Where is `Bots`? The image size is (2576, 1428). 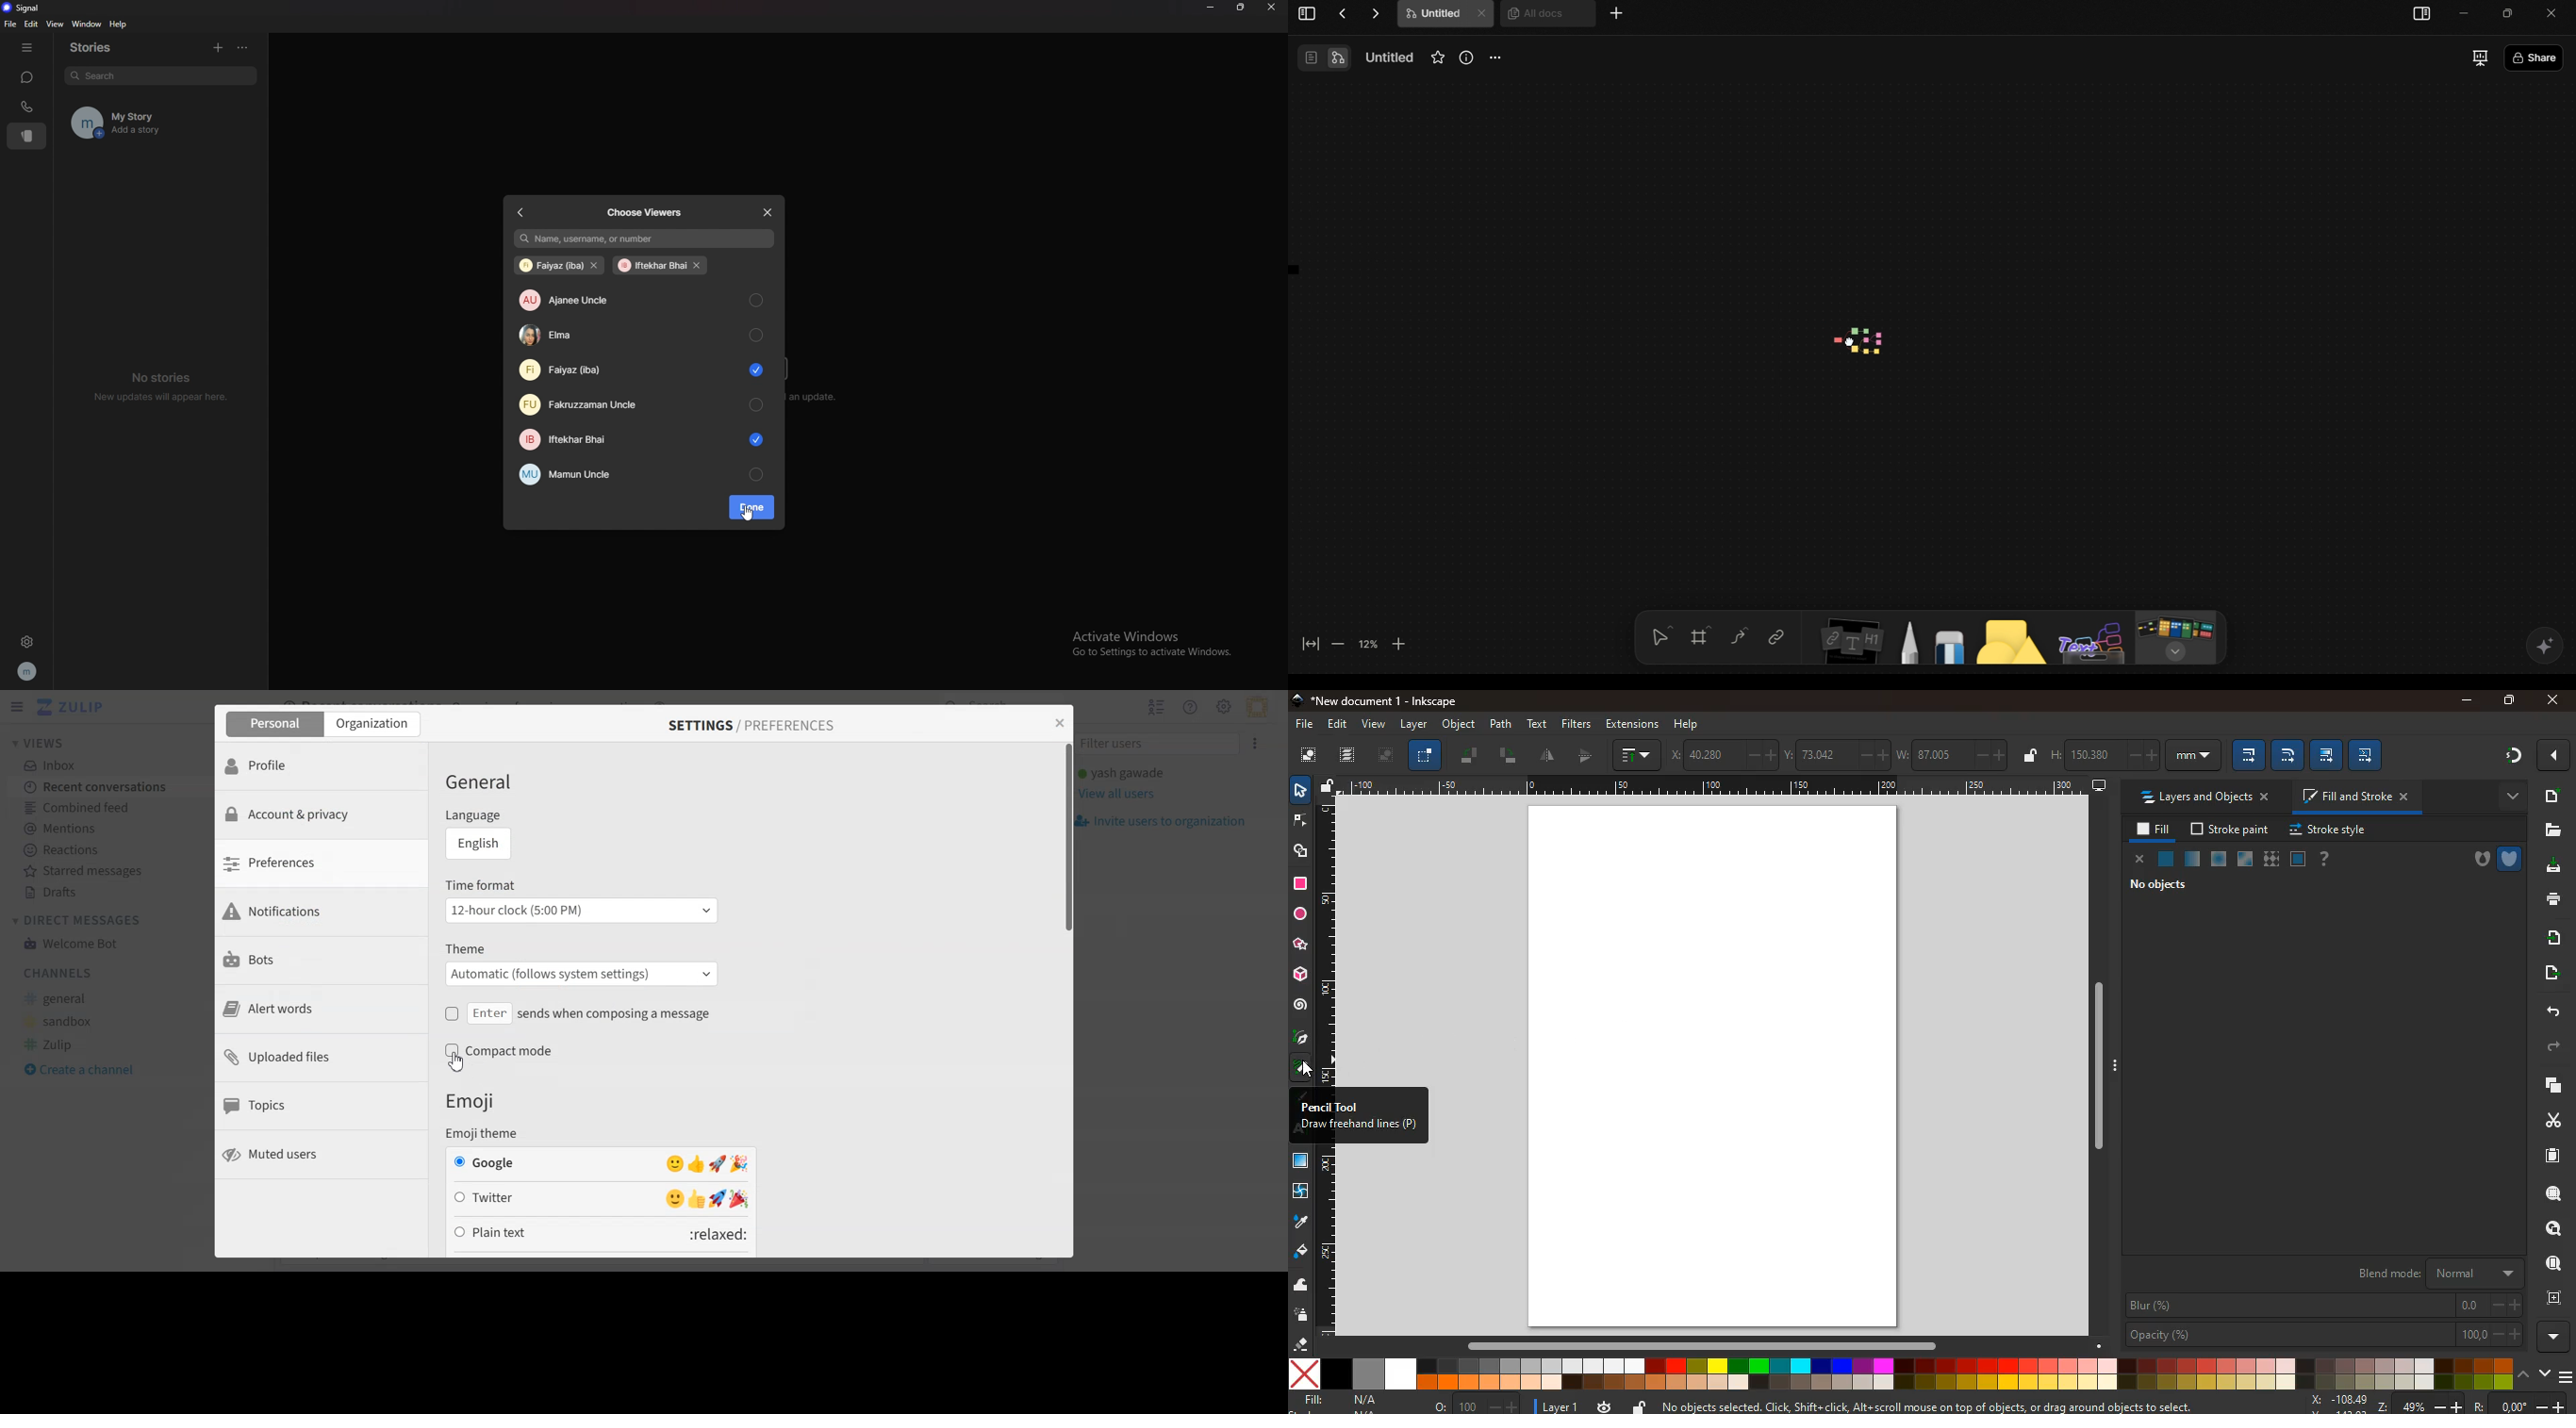 Bots is located at coordinates (320, 960).